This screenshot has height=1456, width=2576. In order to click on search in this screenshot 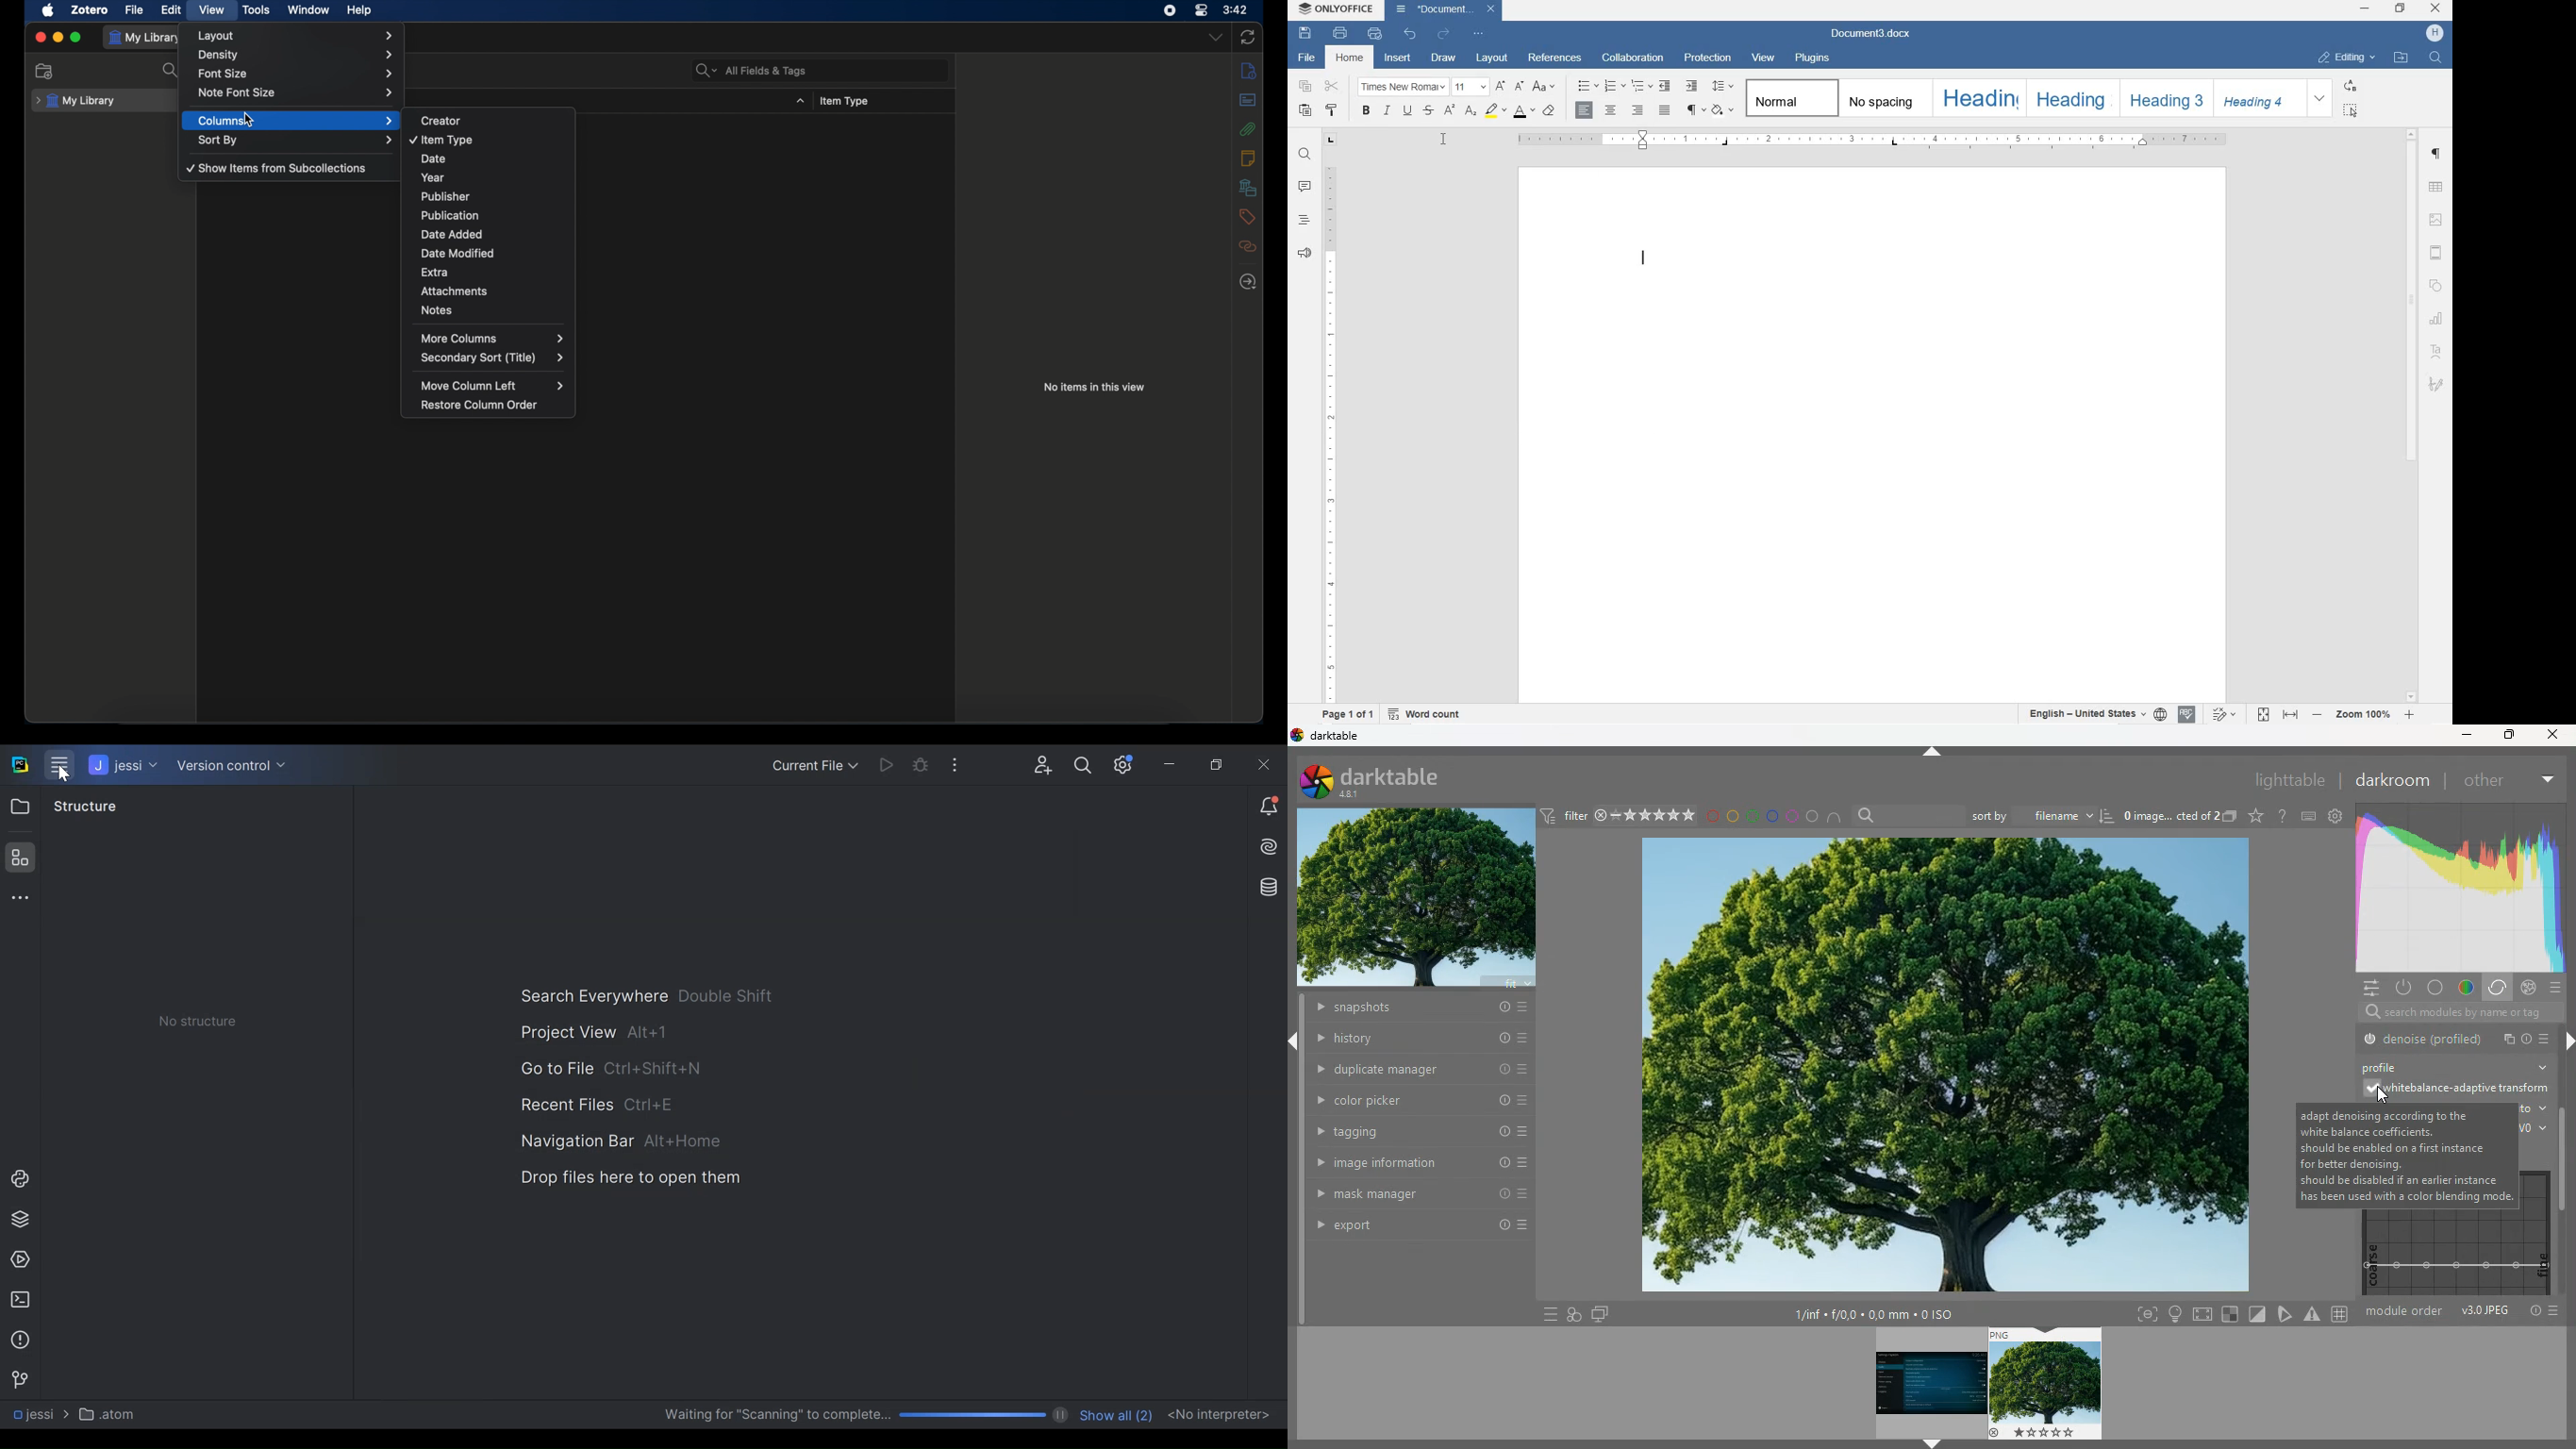, I will do `click(2476, 1012)`.